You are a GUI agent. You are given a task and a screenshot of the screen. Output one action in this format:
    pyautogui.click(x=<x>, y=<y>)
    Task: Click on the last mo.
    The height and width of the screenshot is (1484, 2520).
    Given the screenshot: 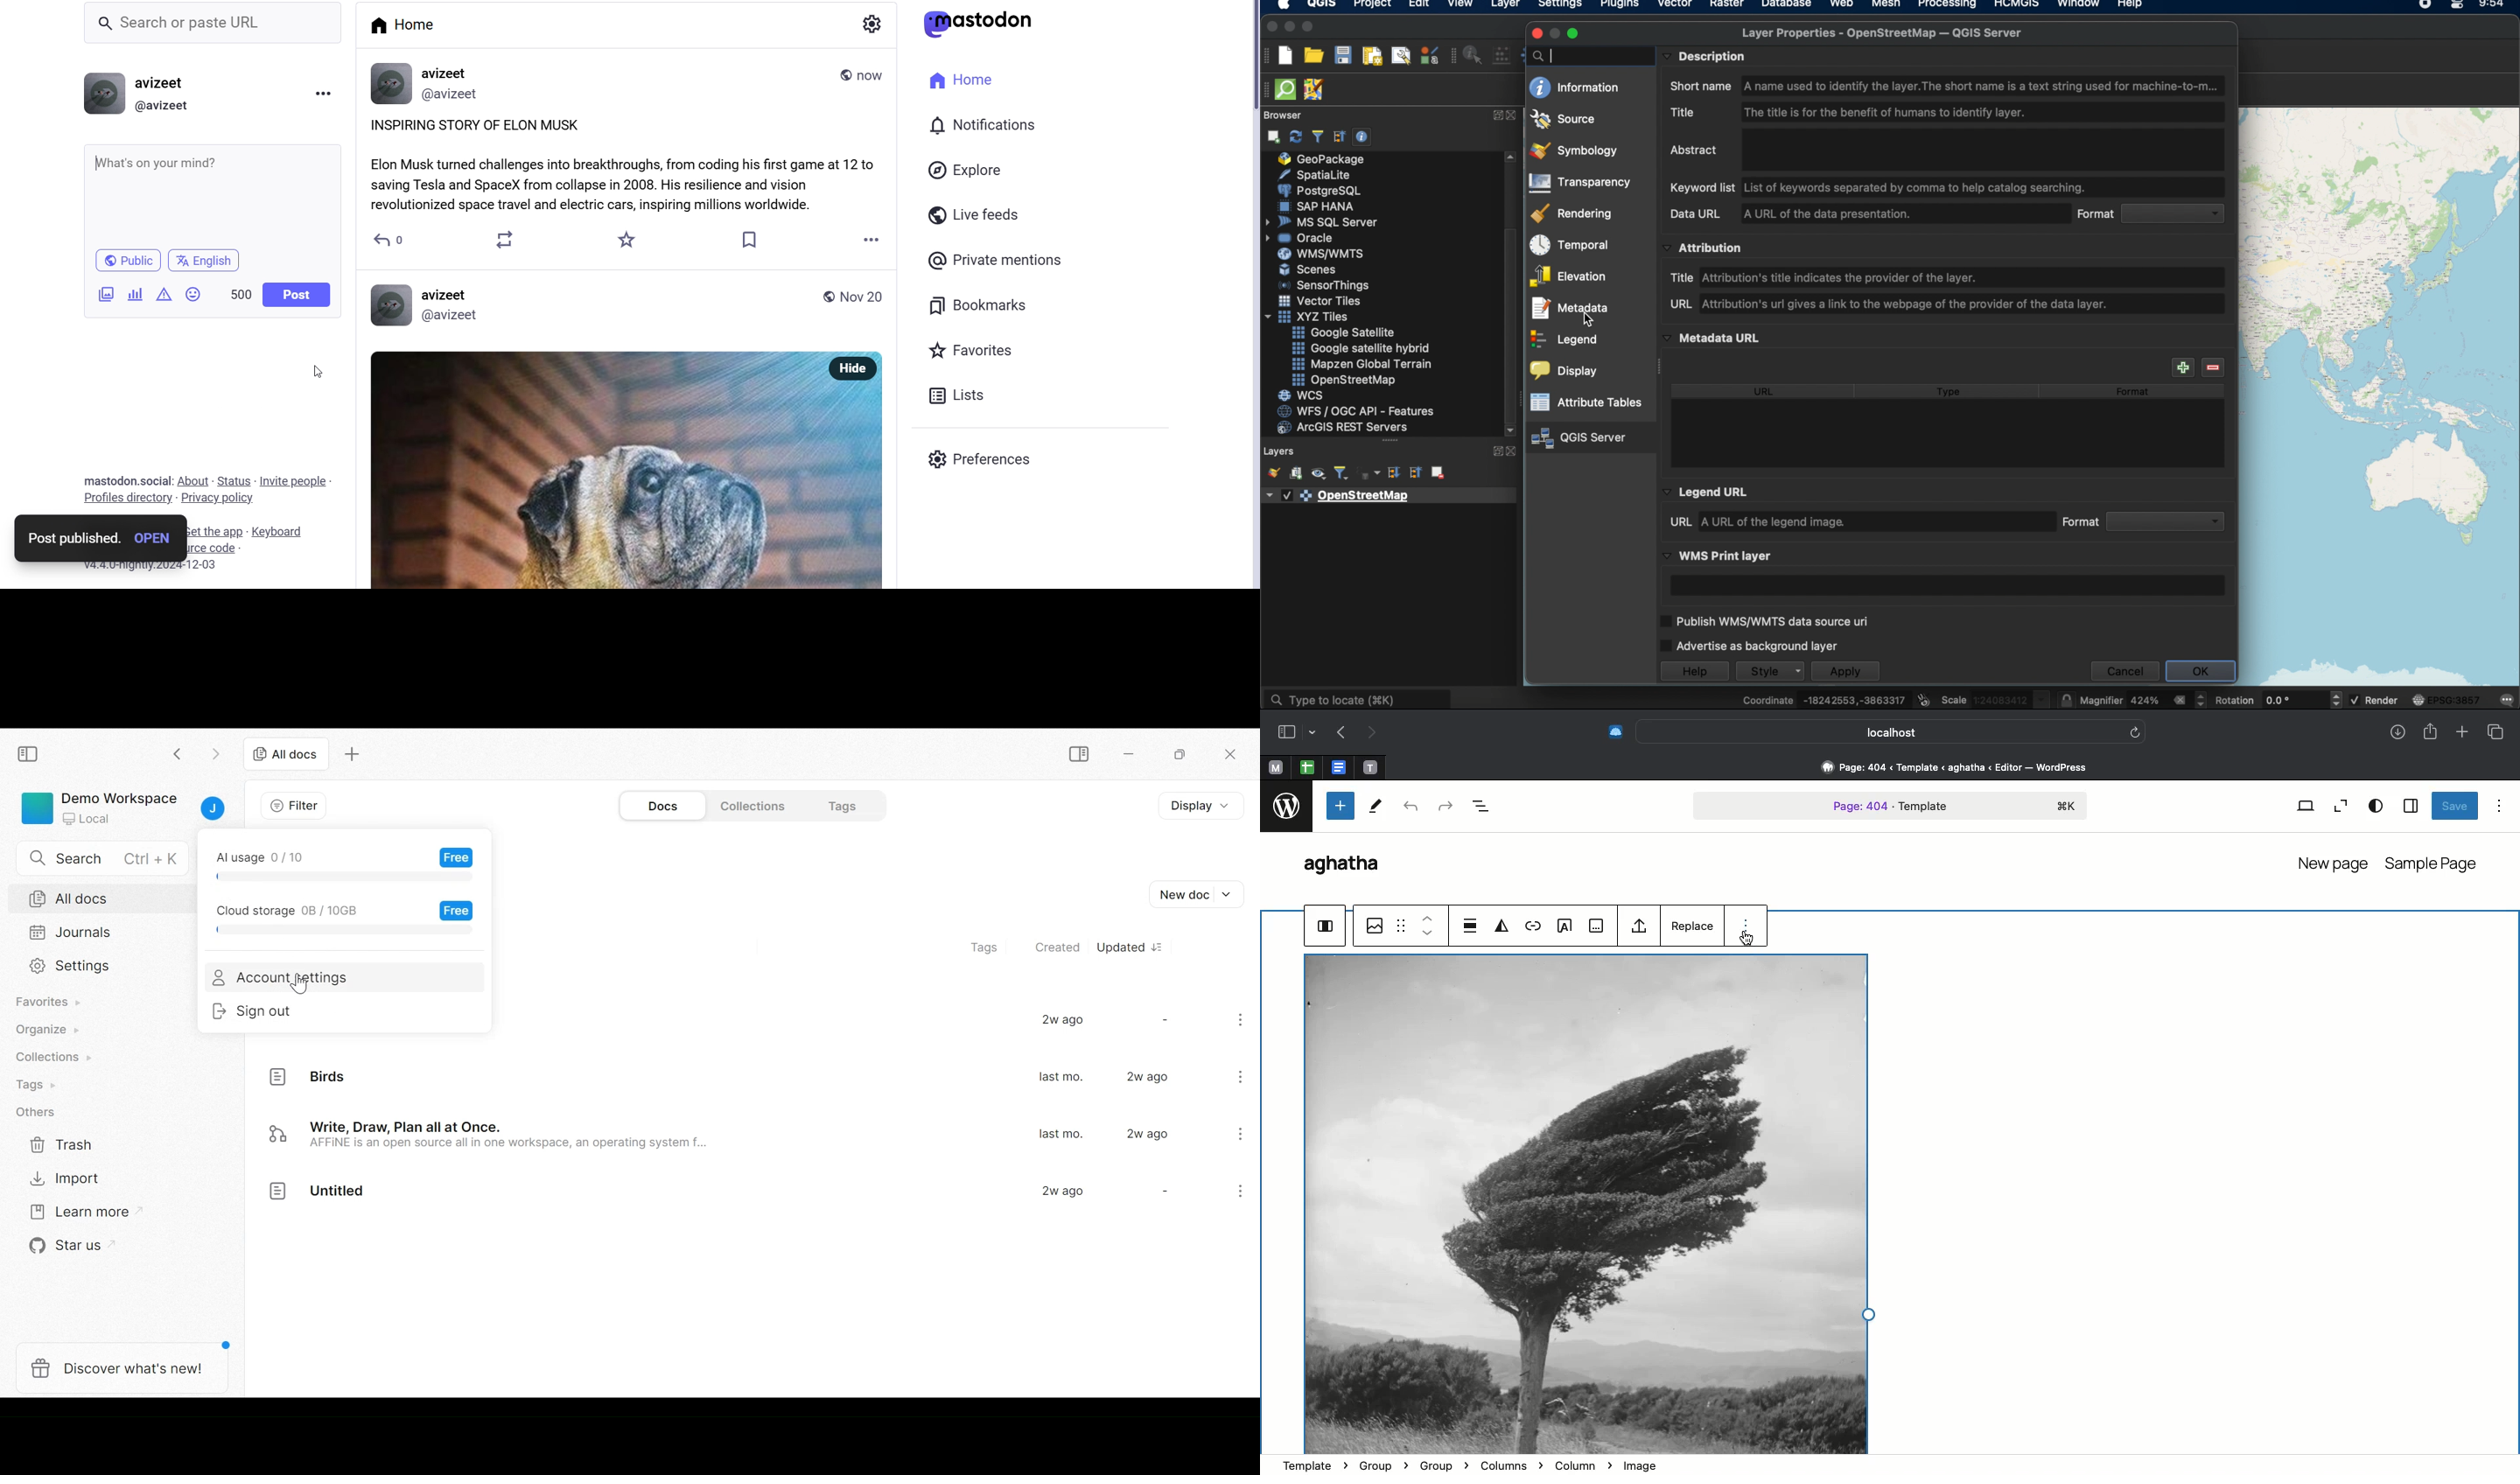 What is the action you would take?
    pyautogui.click(x=1060, y=1078)
    